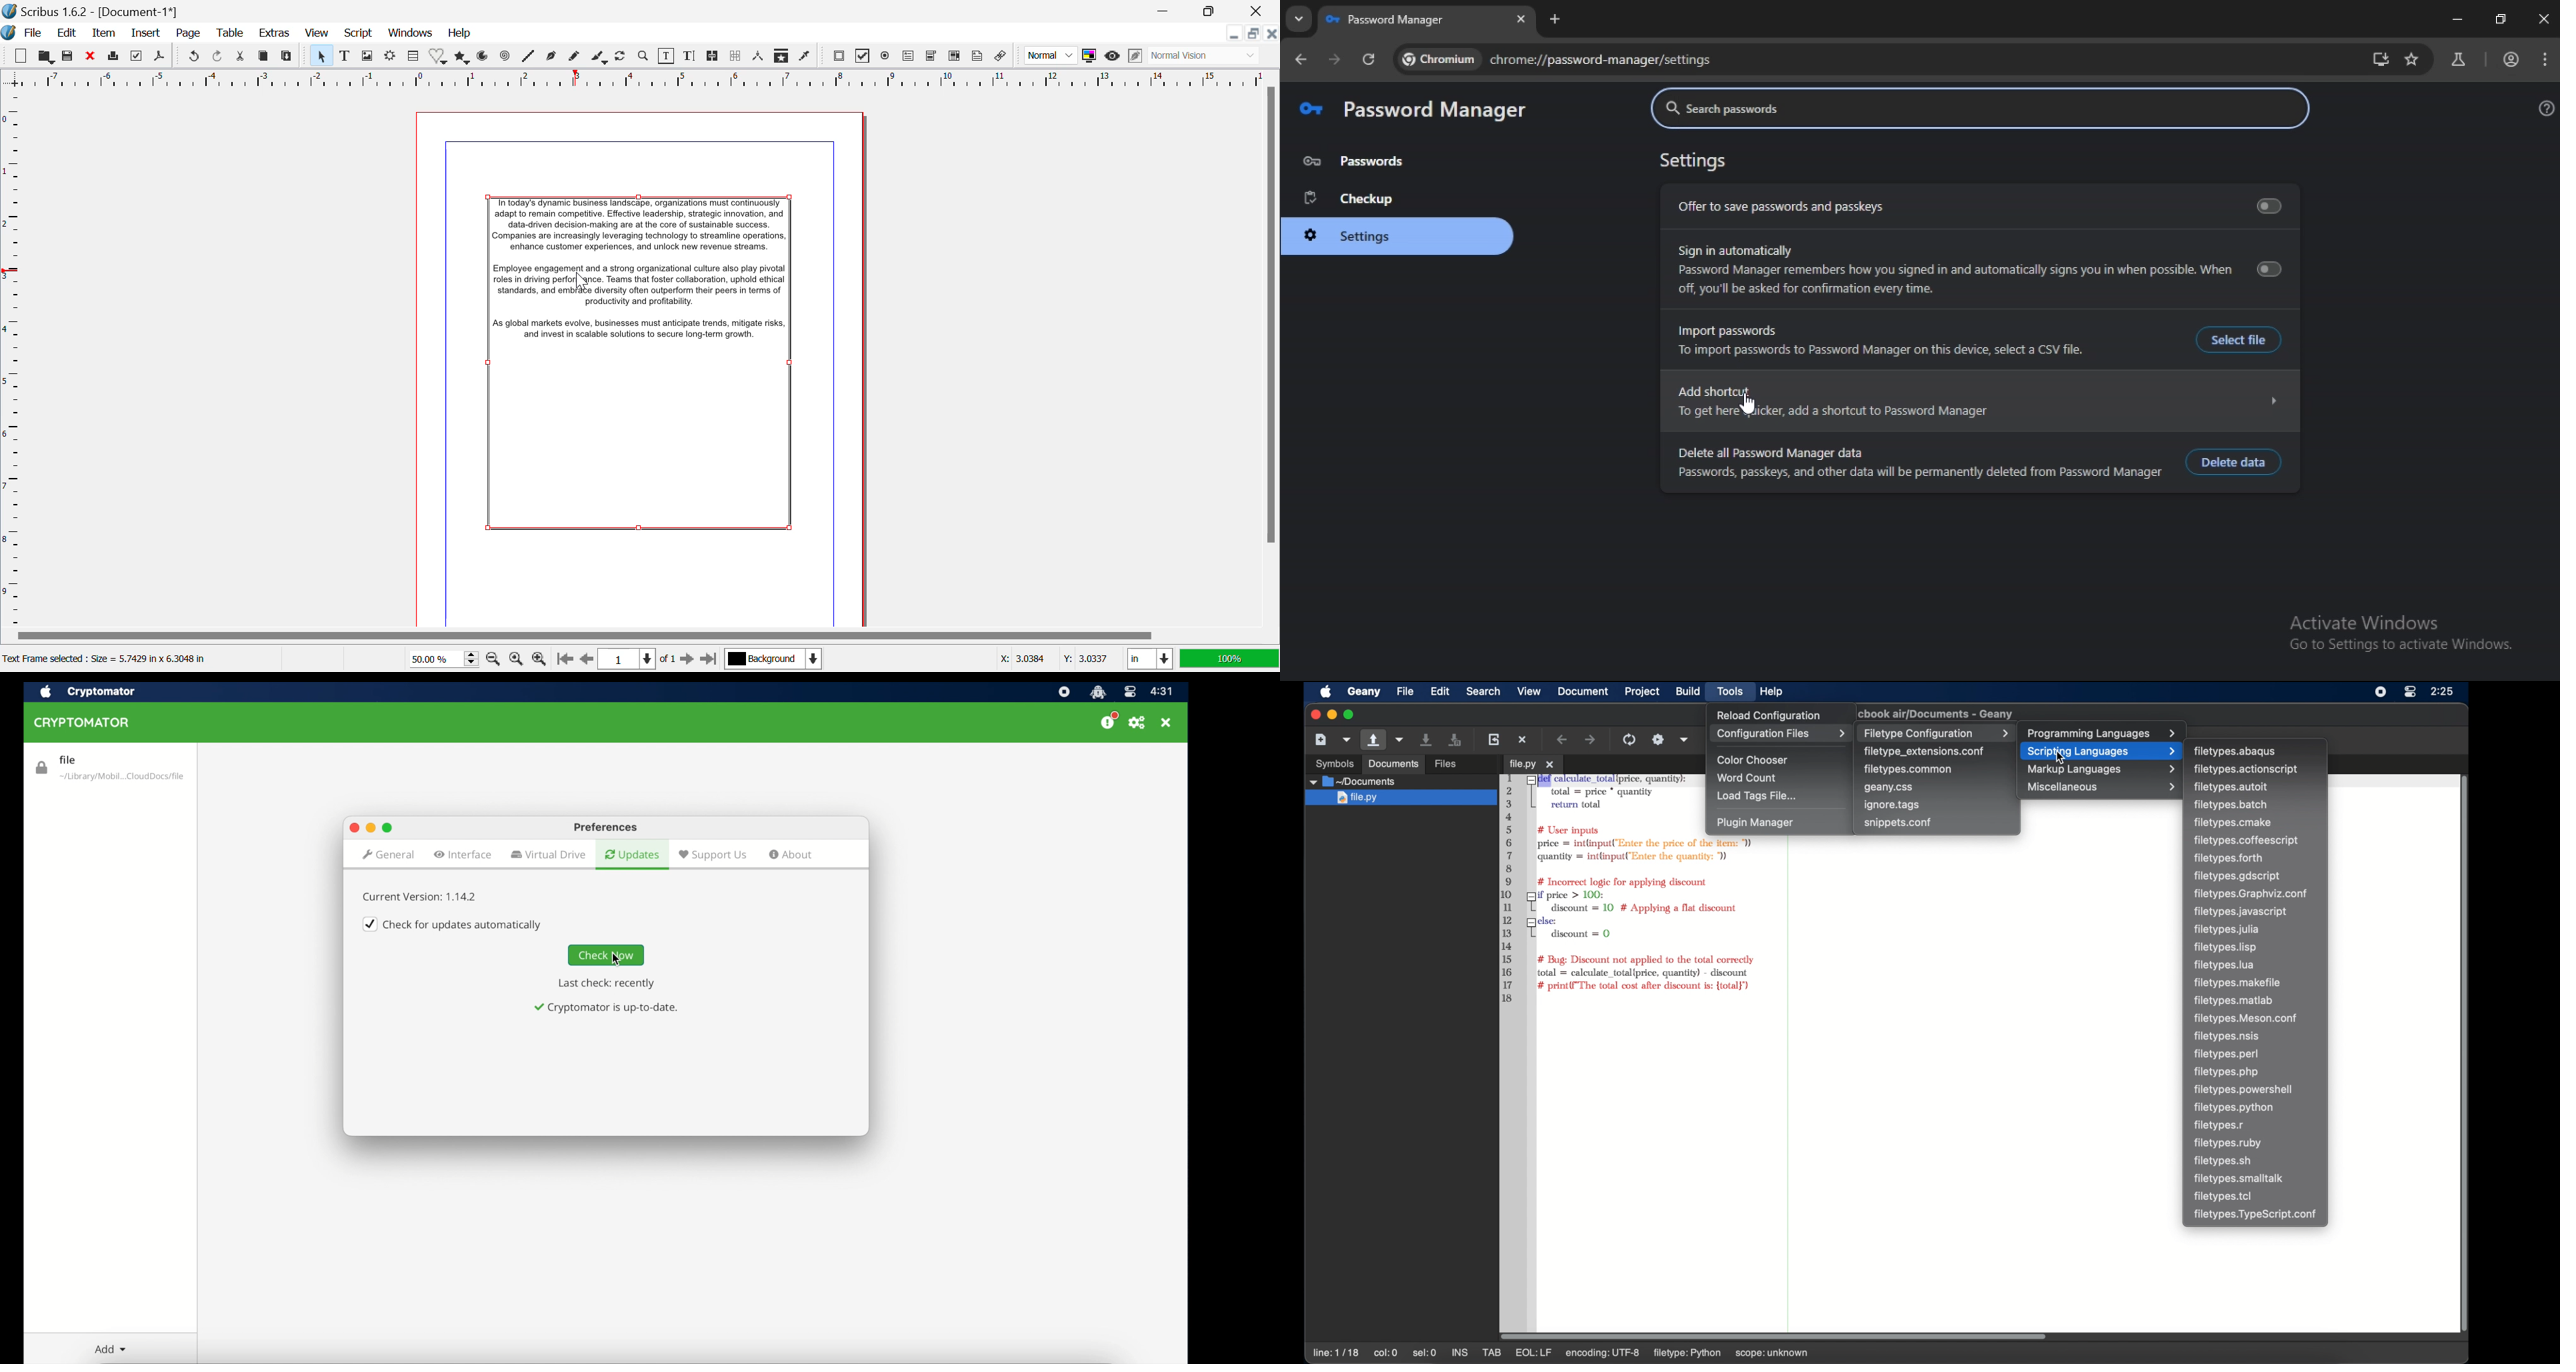  I want to click on filetypes, so click(2231, 858).